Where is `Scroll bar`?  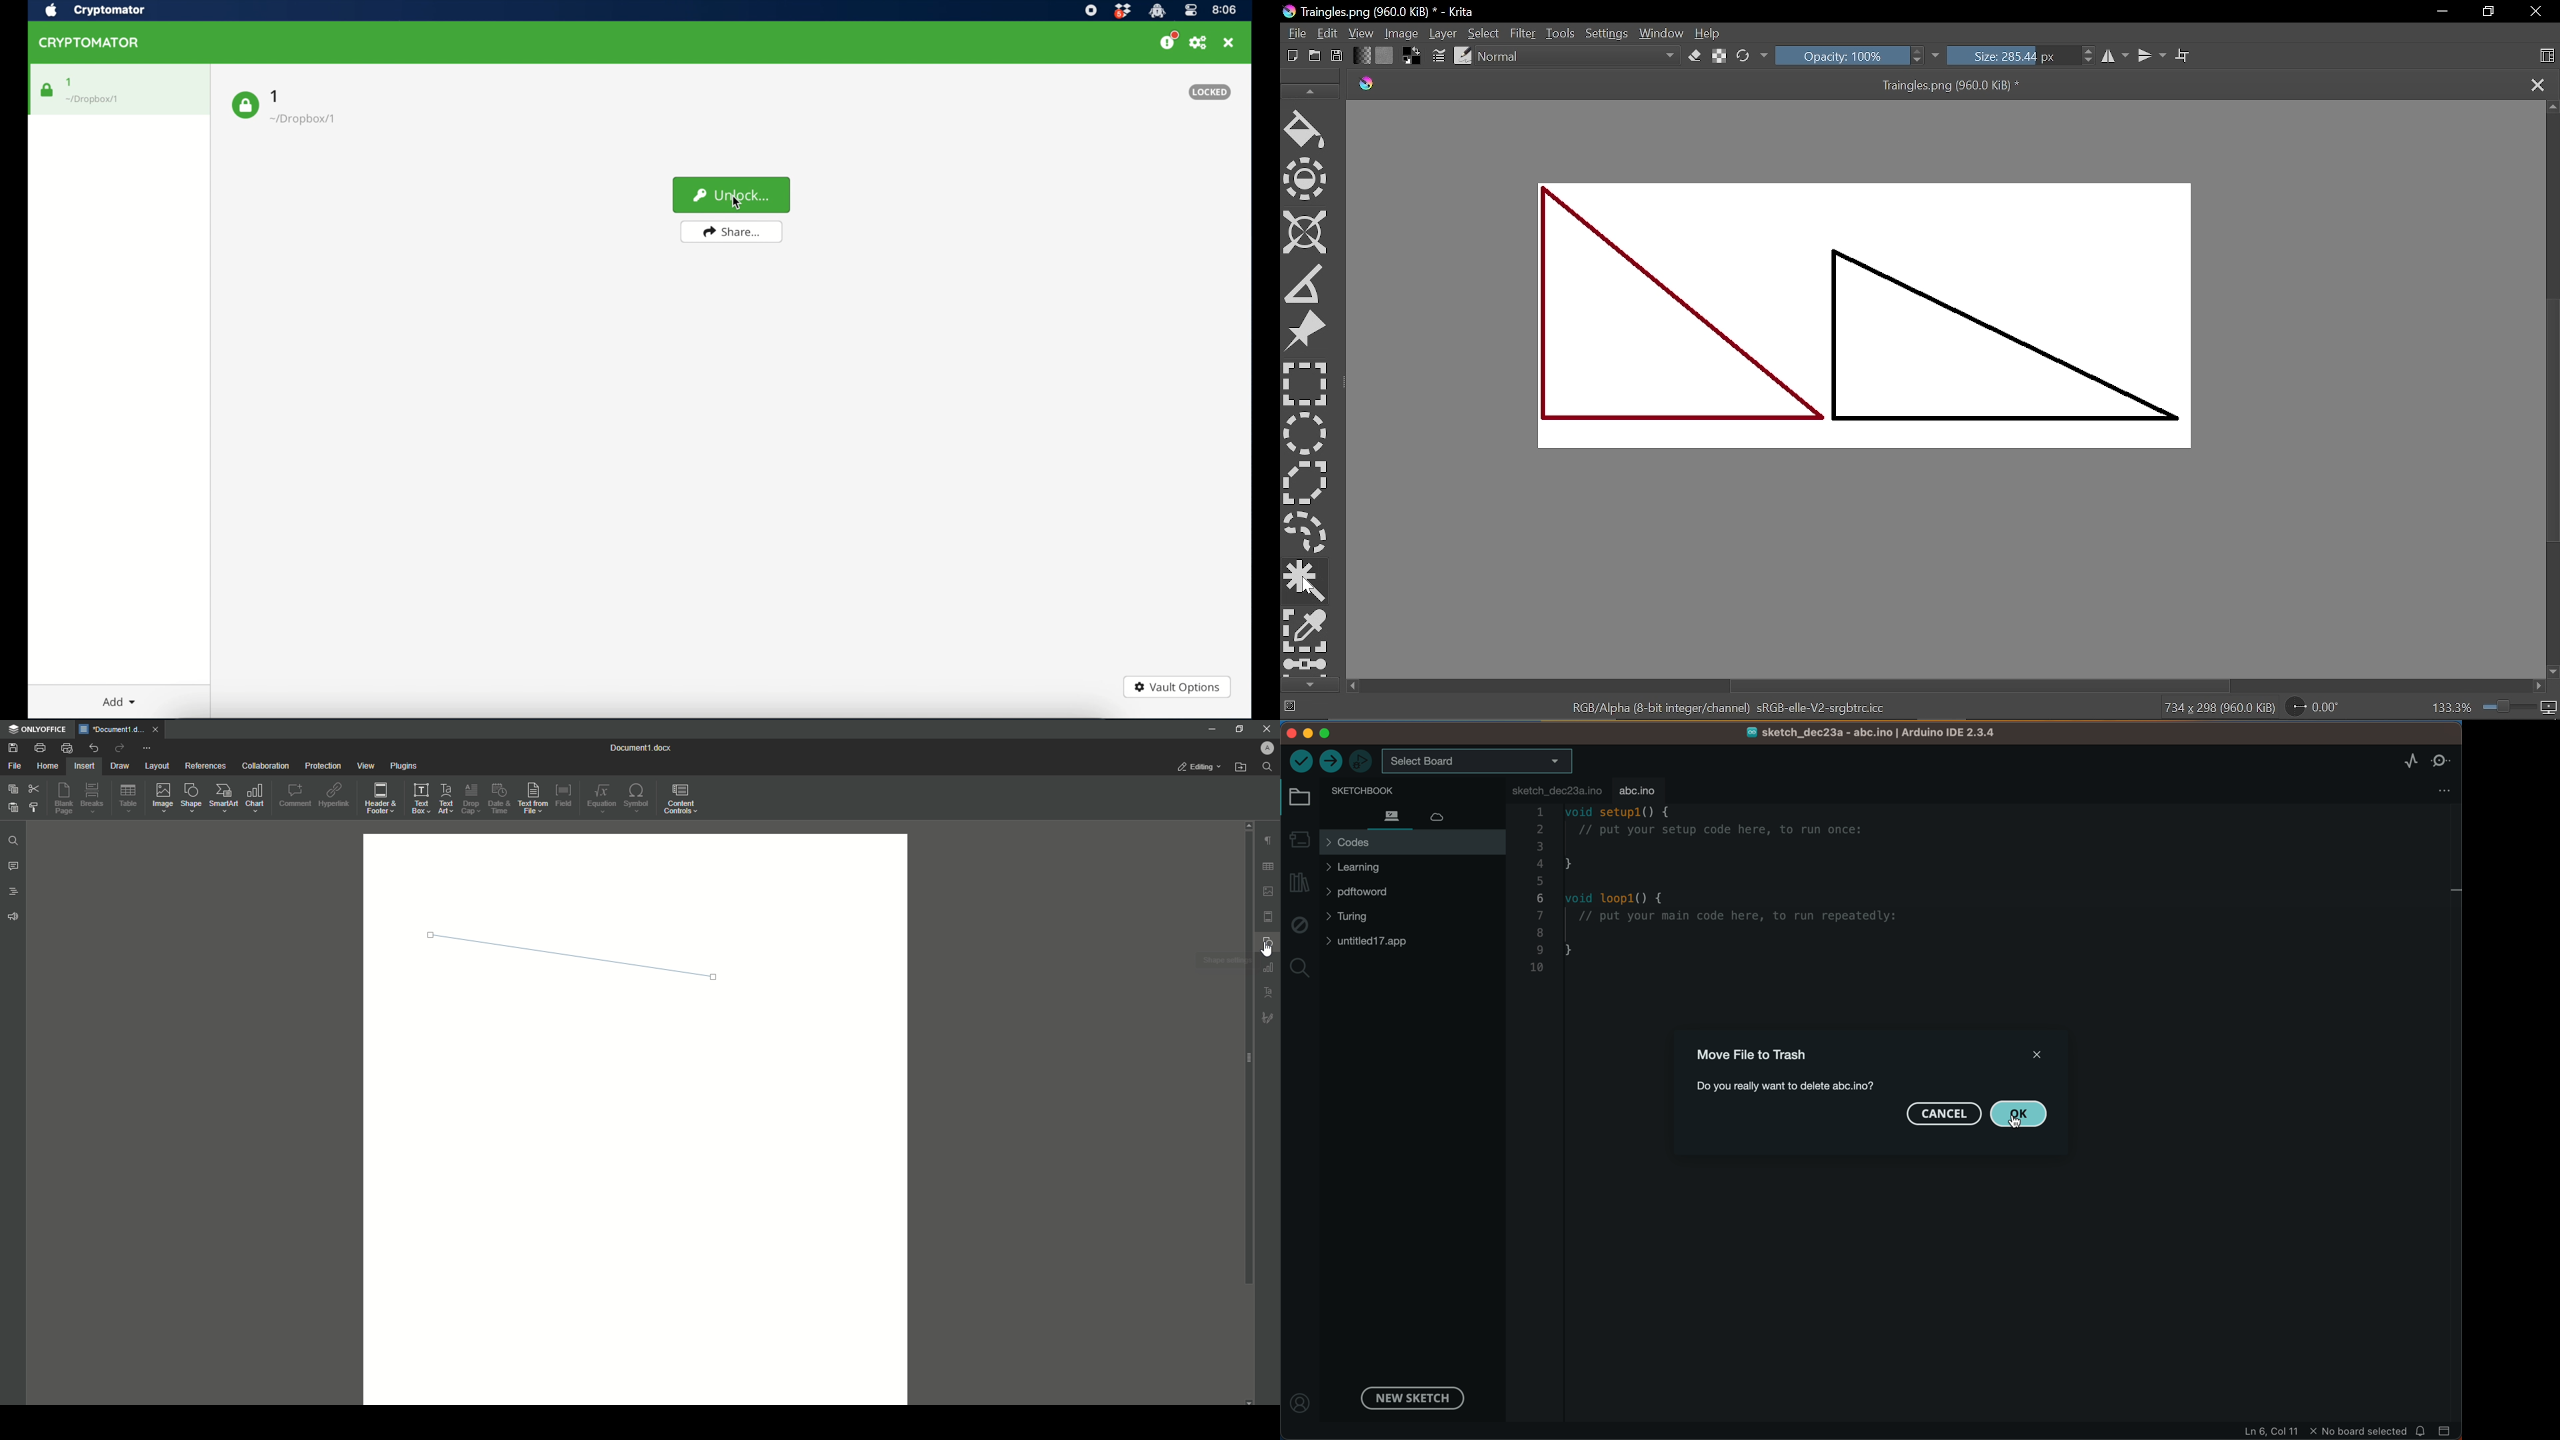 Scroll bar is located at coordinates (1236, 1055).